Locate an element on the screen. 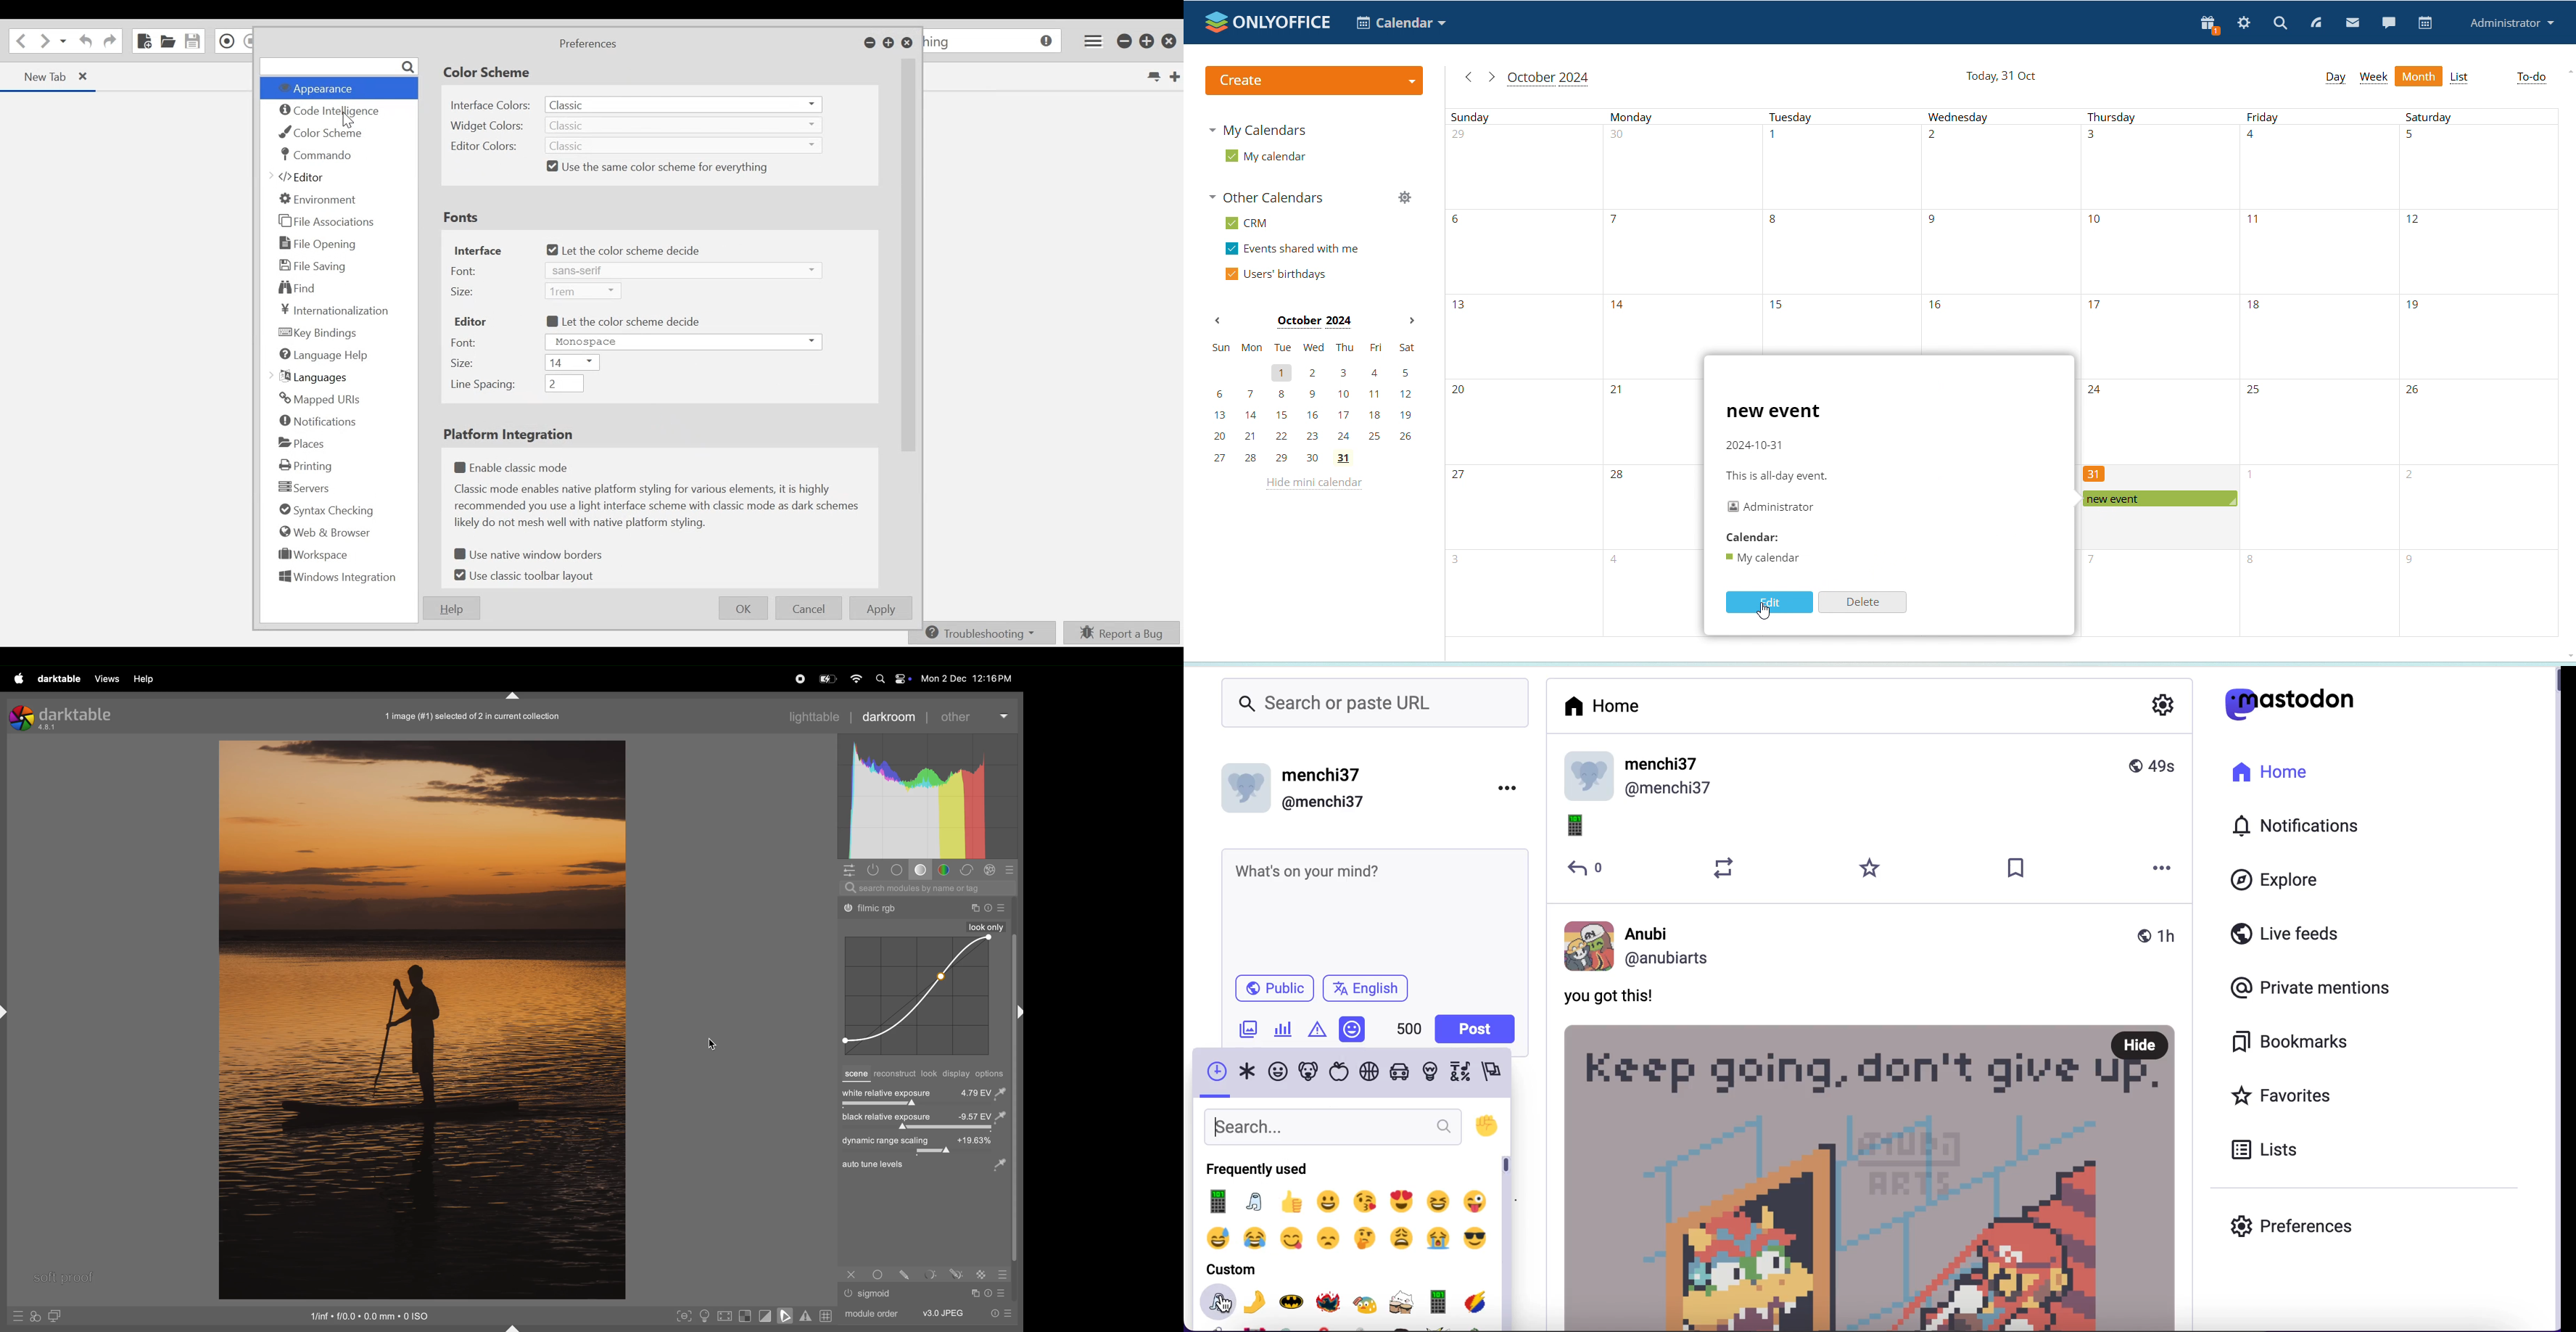 The image size is (2576, 1344). english is located at coordinates (1375, 989).